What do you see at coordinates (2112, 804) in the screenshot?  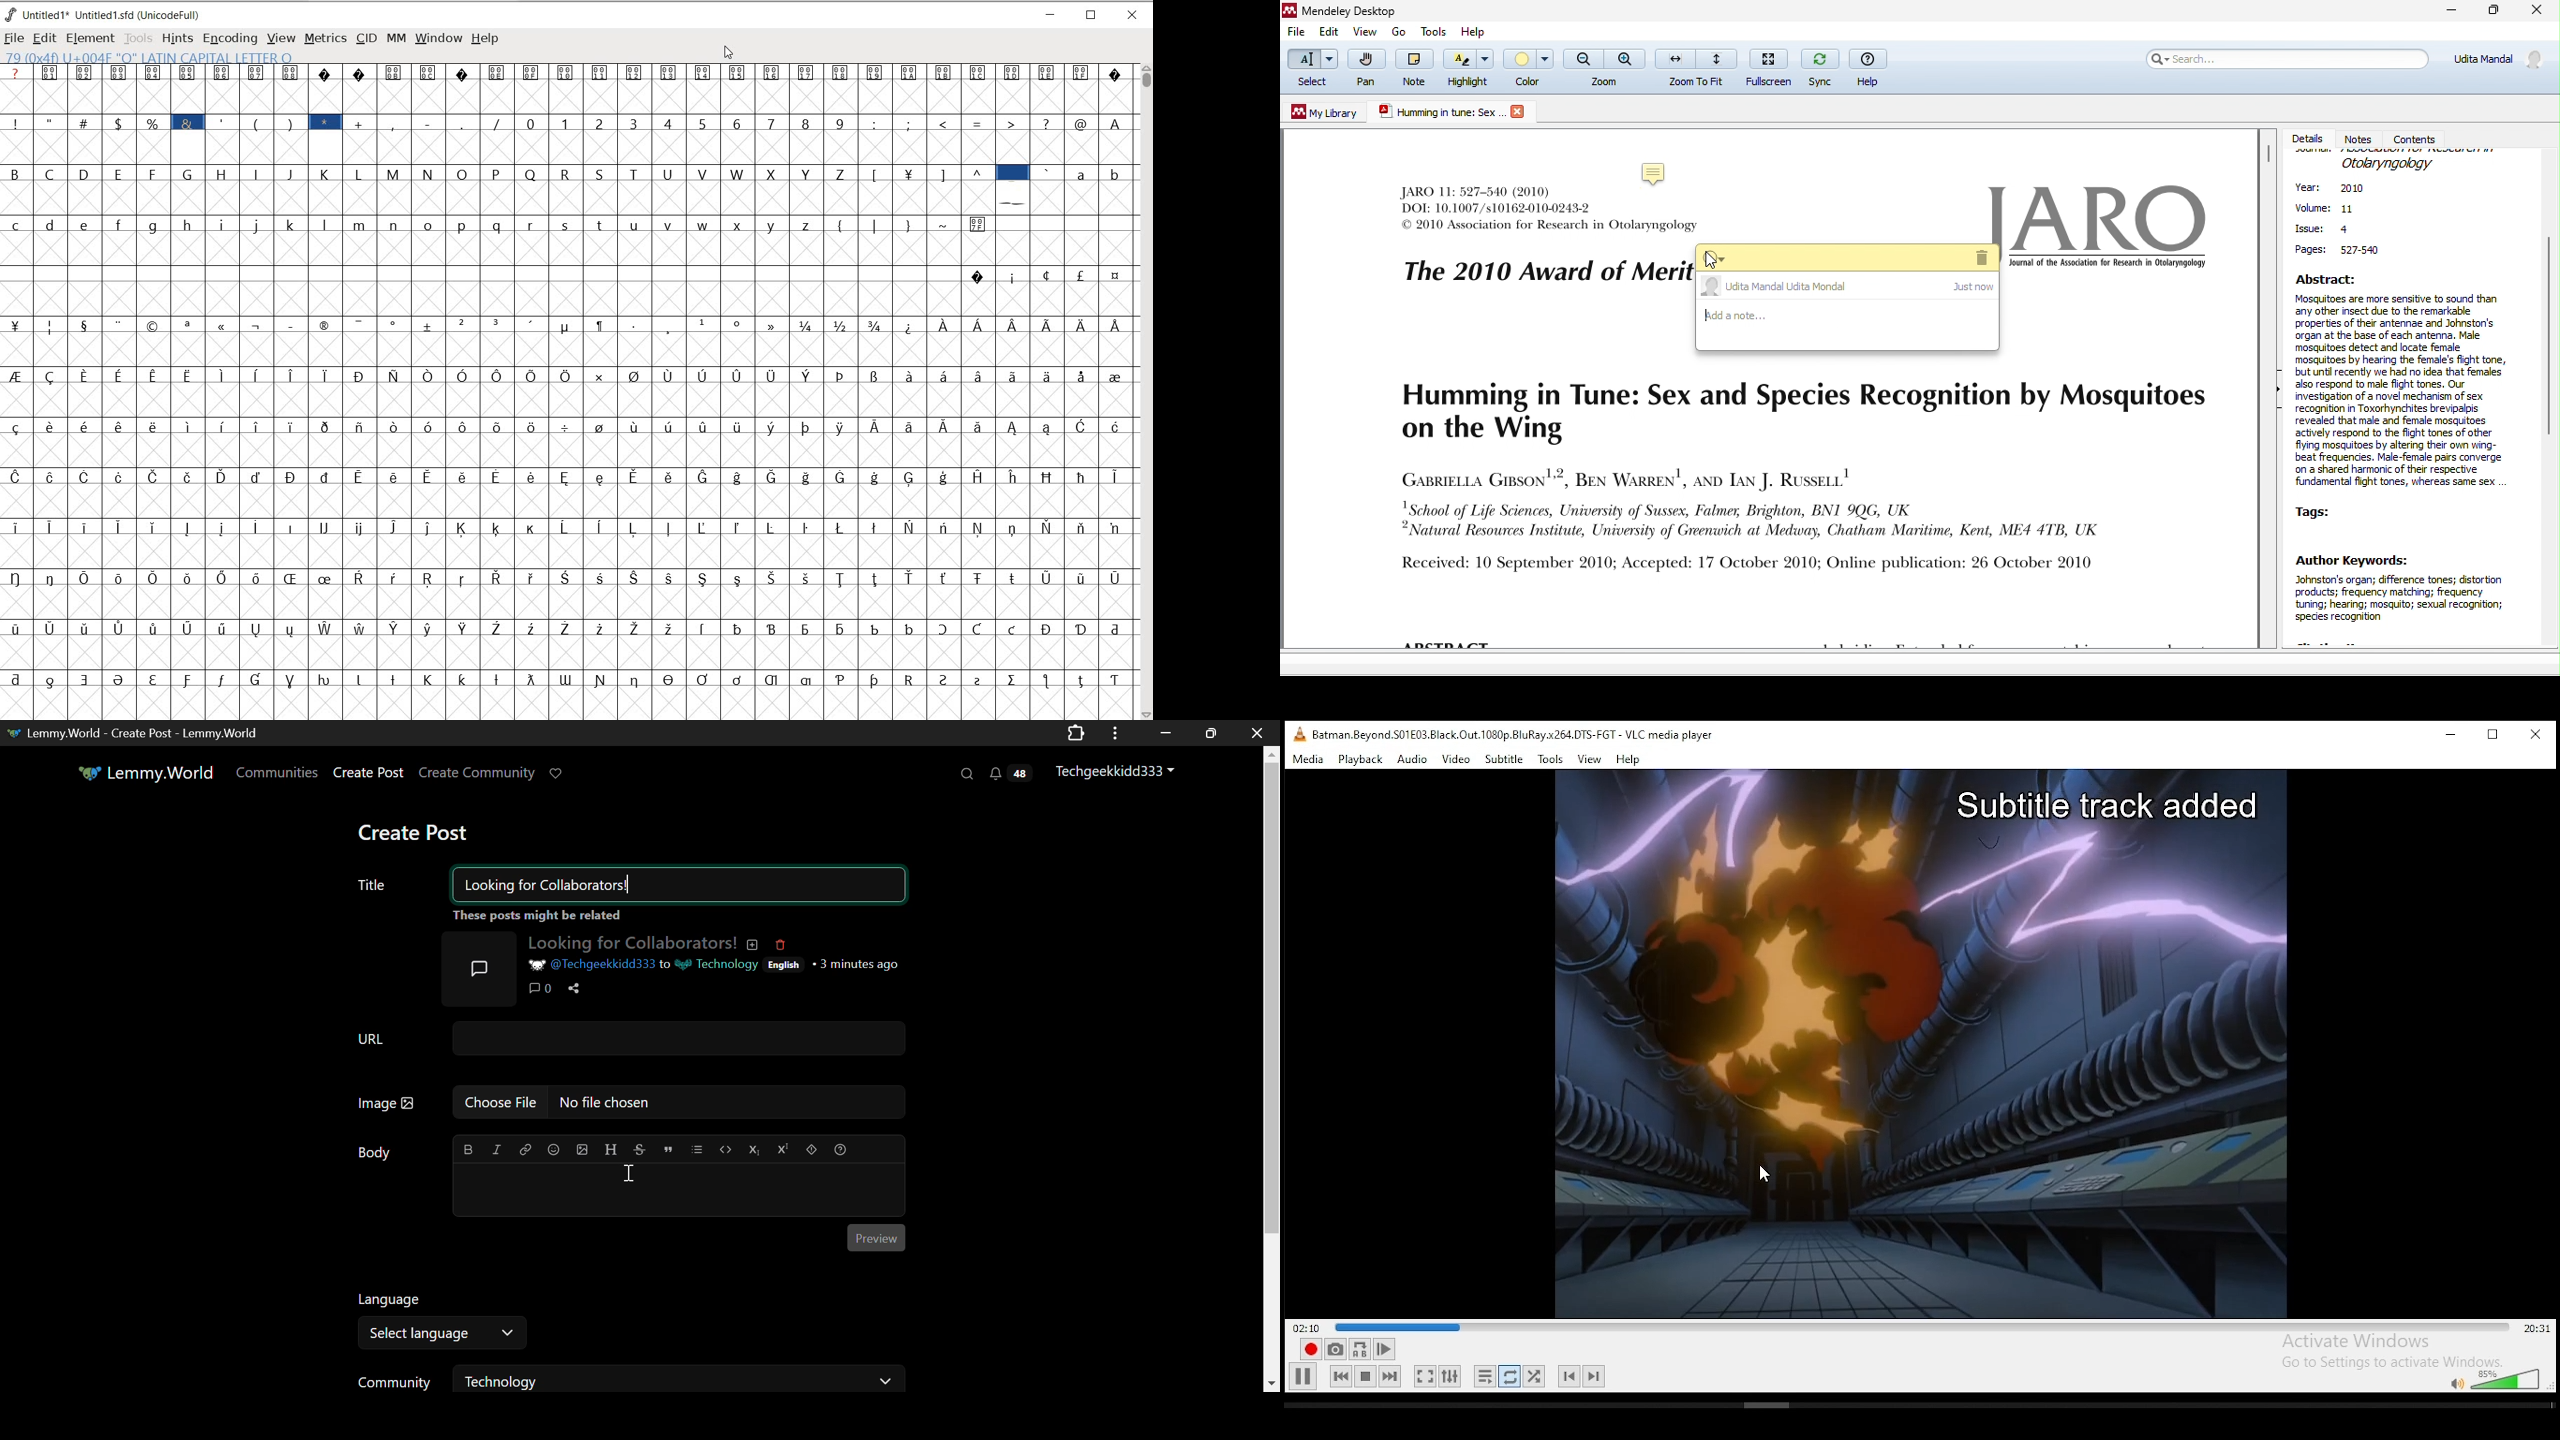 I see `Subtitle track added` at bounding box center [2112, 804].